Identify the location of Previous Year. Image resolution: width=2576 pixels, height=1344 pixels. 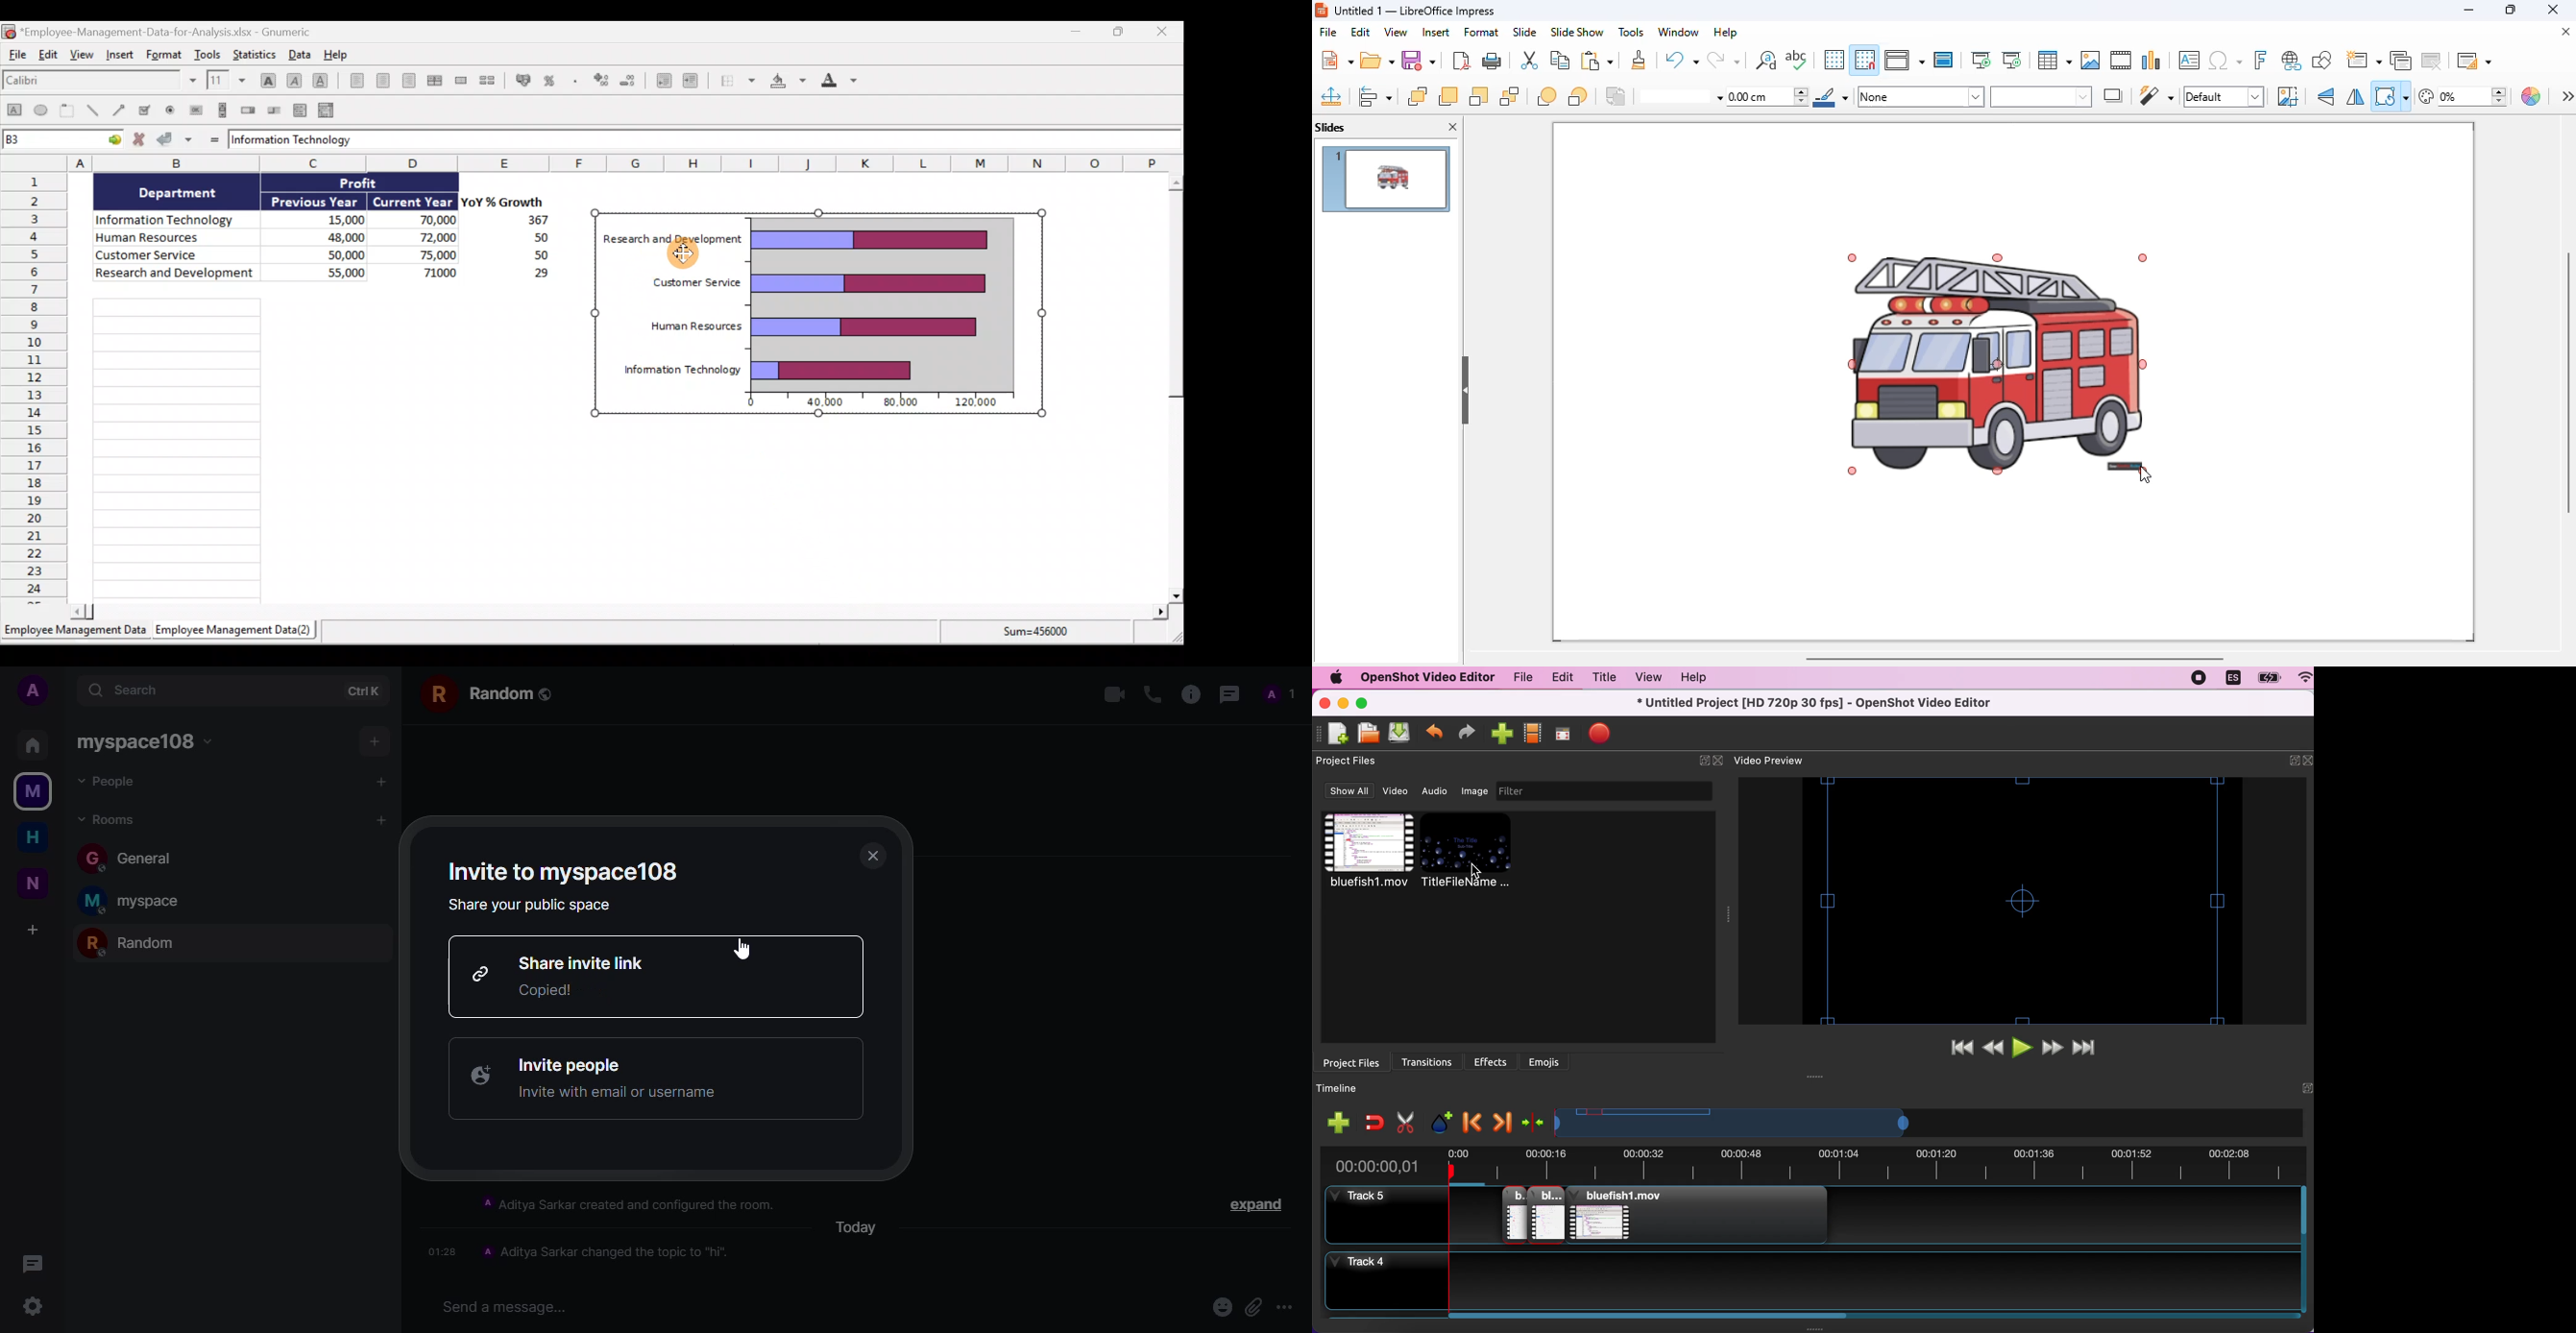
(316, 199).